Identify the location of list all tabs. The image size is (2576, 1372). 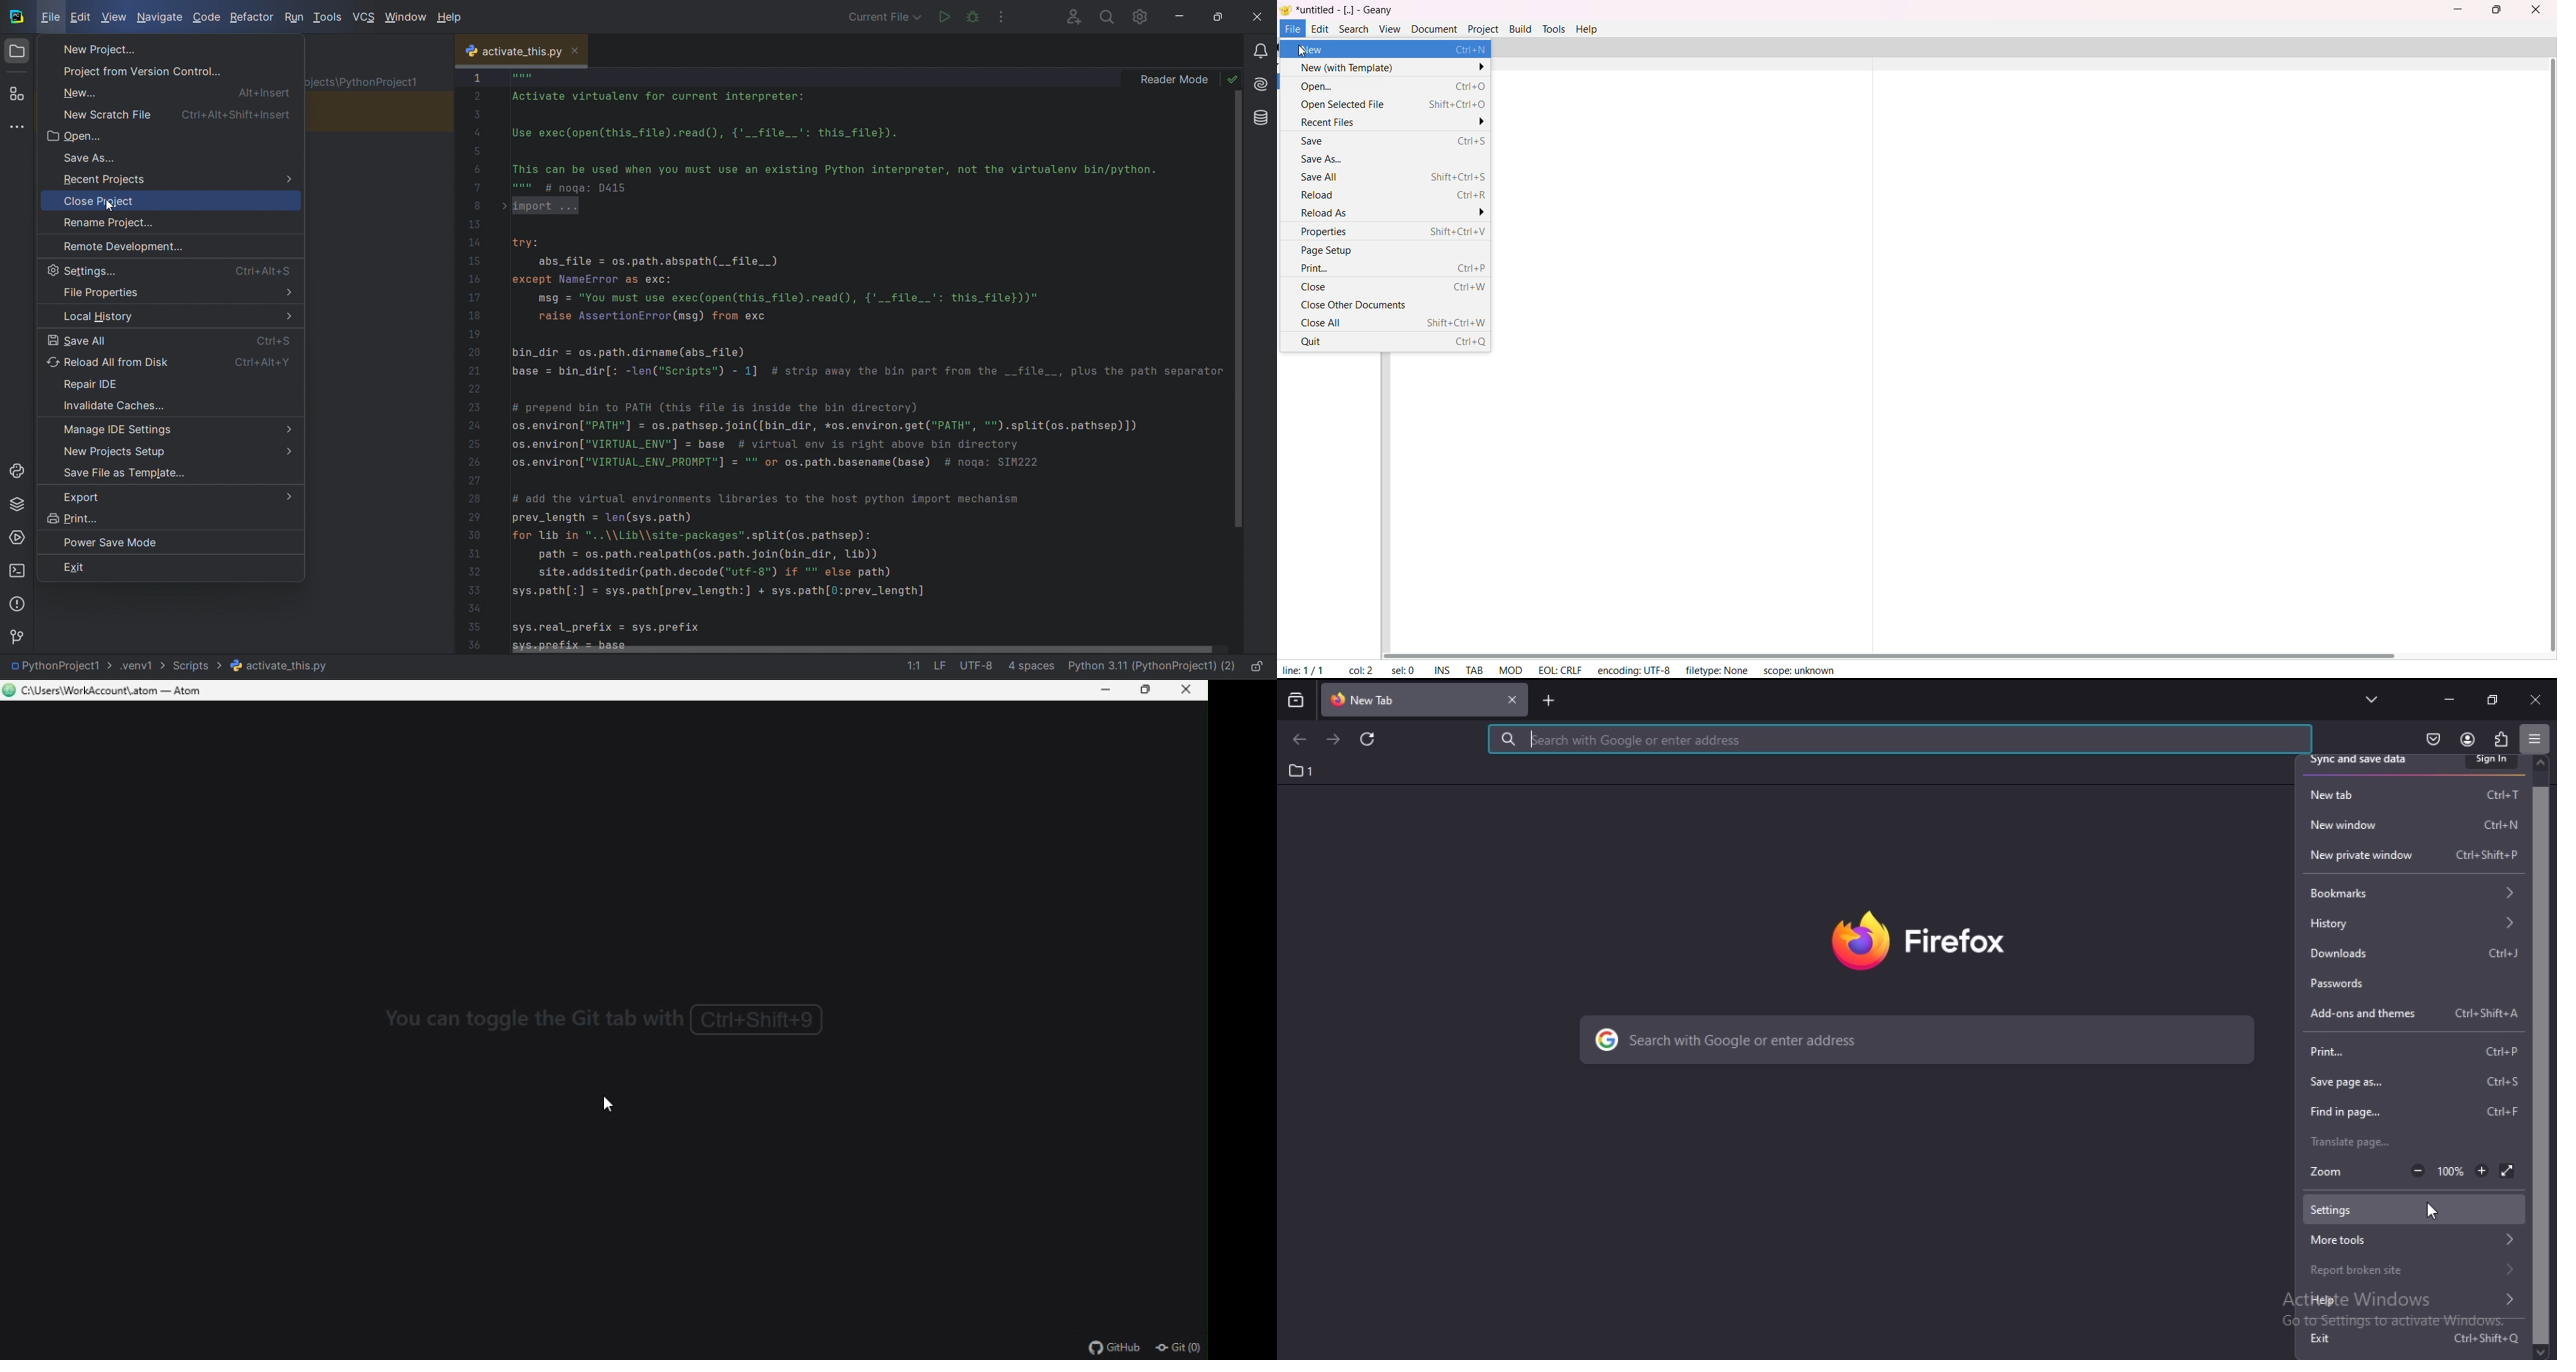
(2368, 699).